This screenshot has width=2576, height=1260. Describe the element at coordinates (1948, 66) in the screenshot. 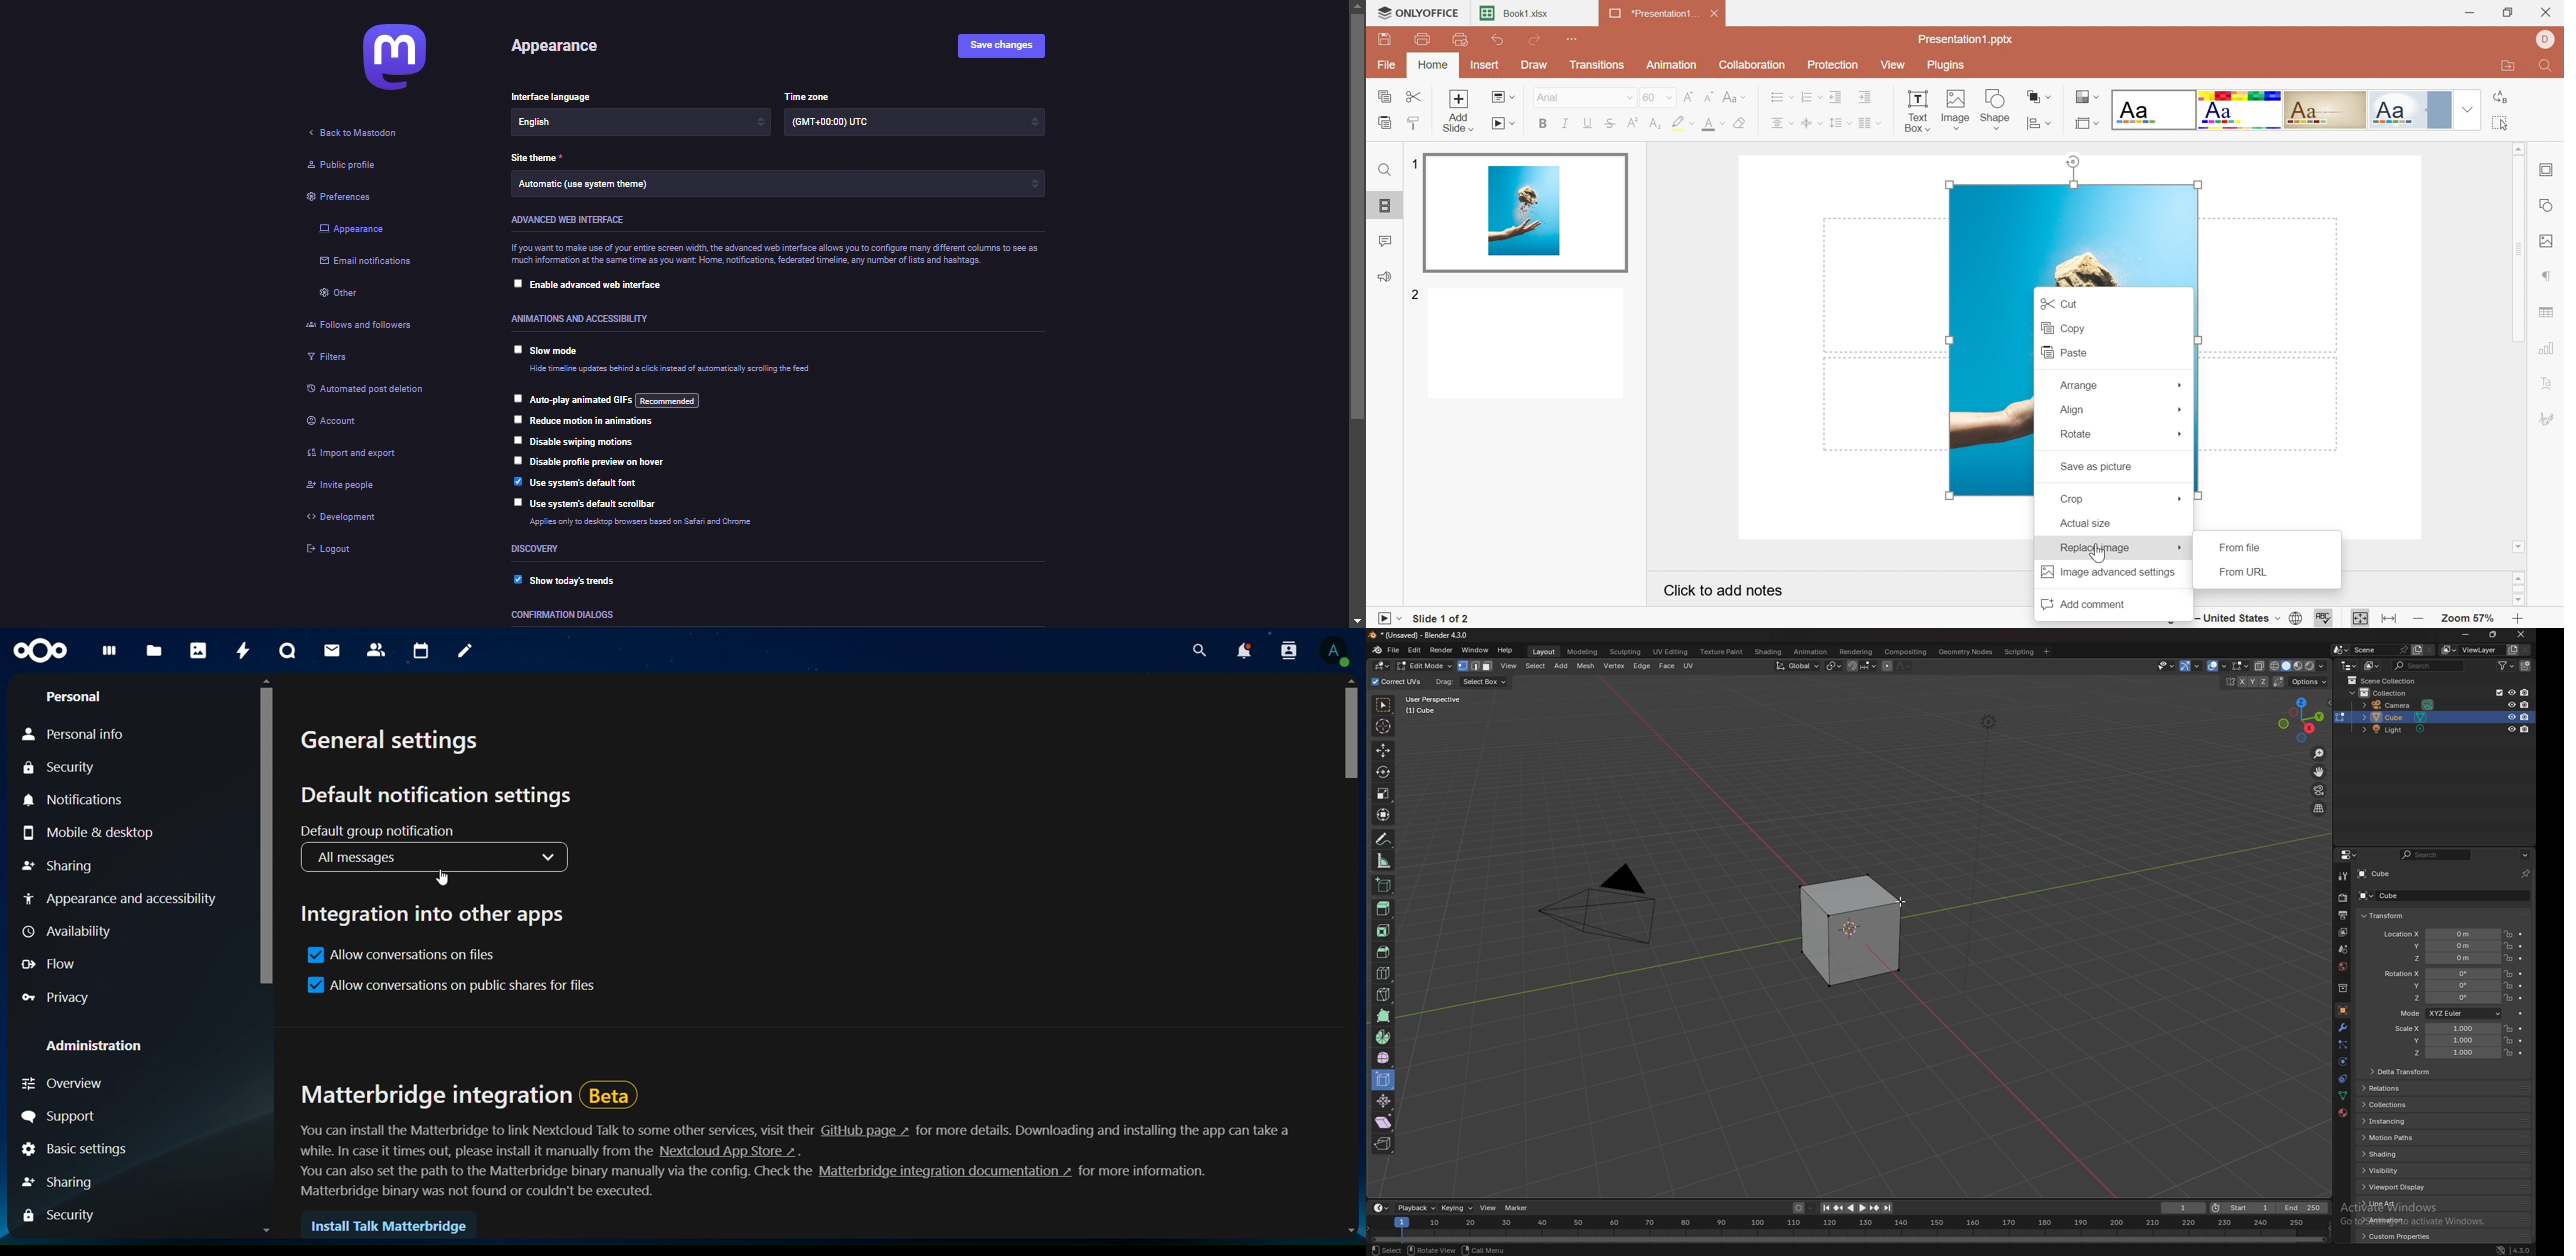

I see `Plugins` at that location.